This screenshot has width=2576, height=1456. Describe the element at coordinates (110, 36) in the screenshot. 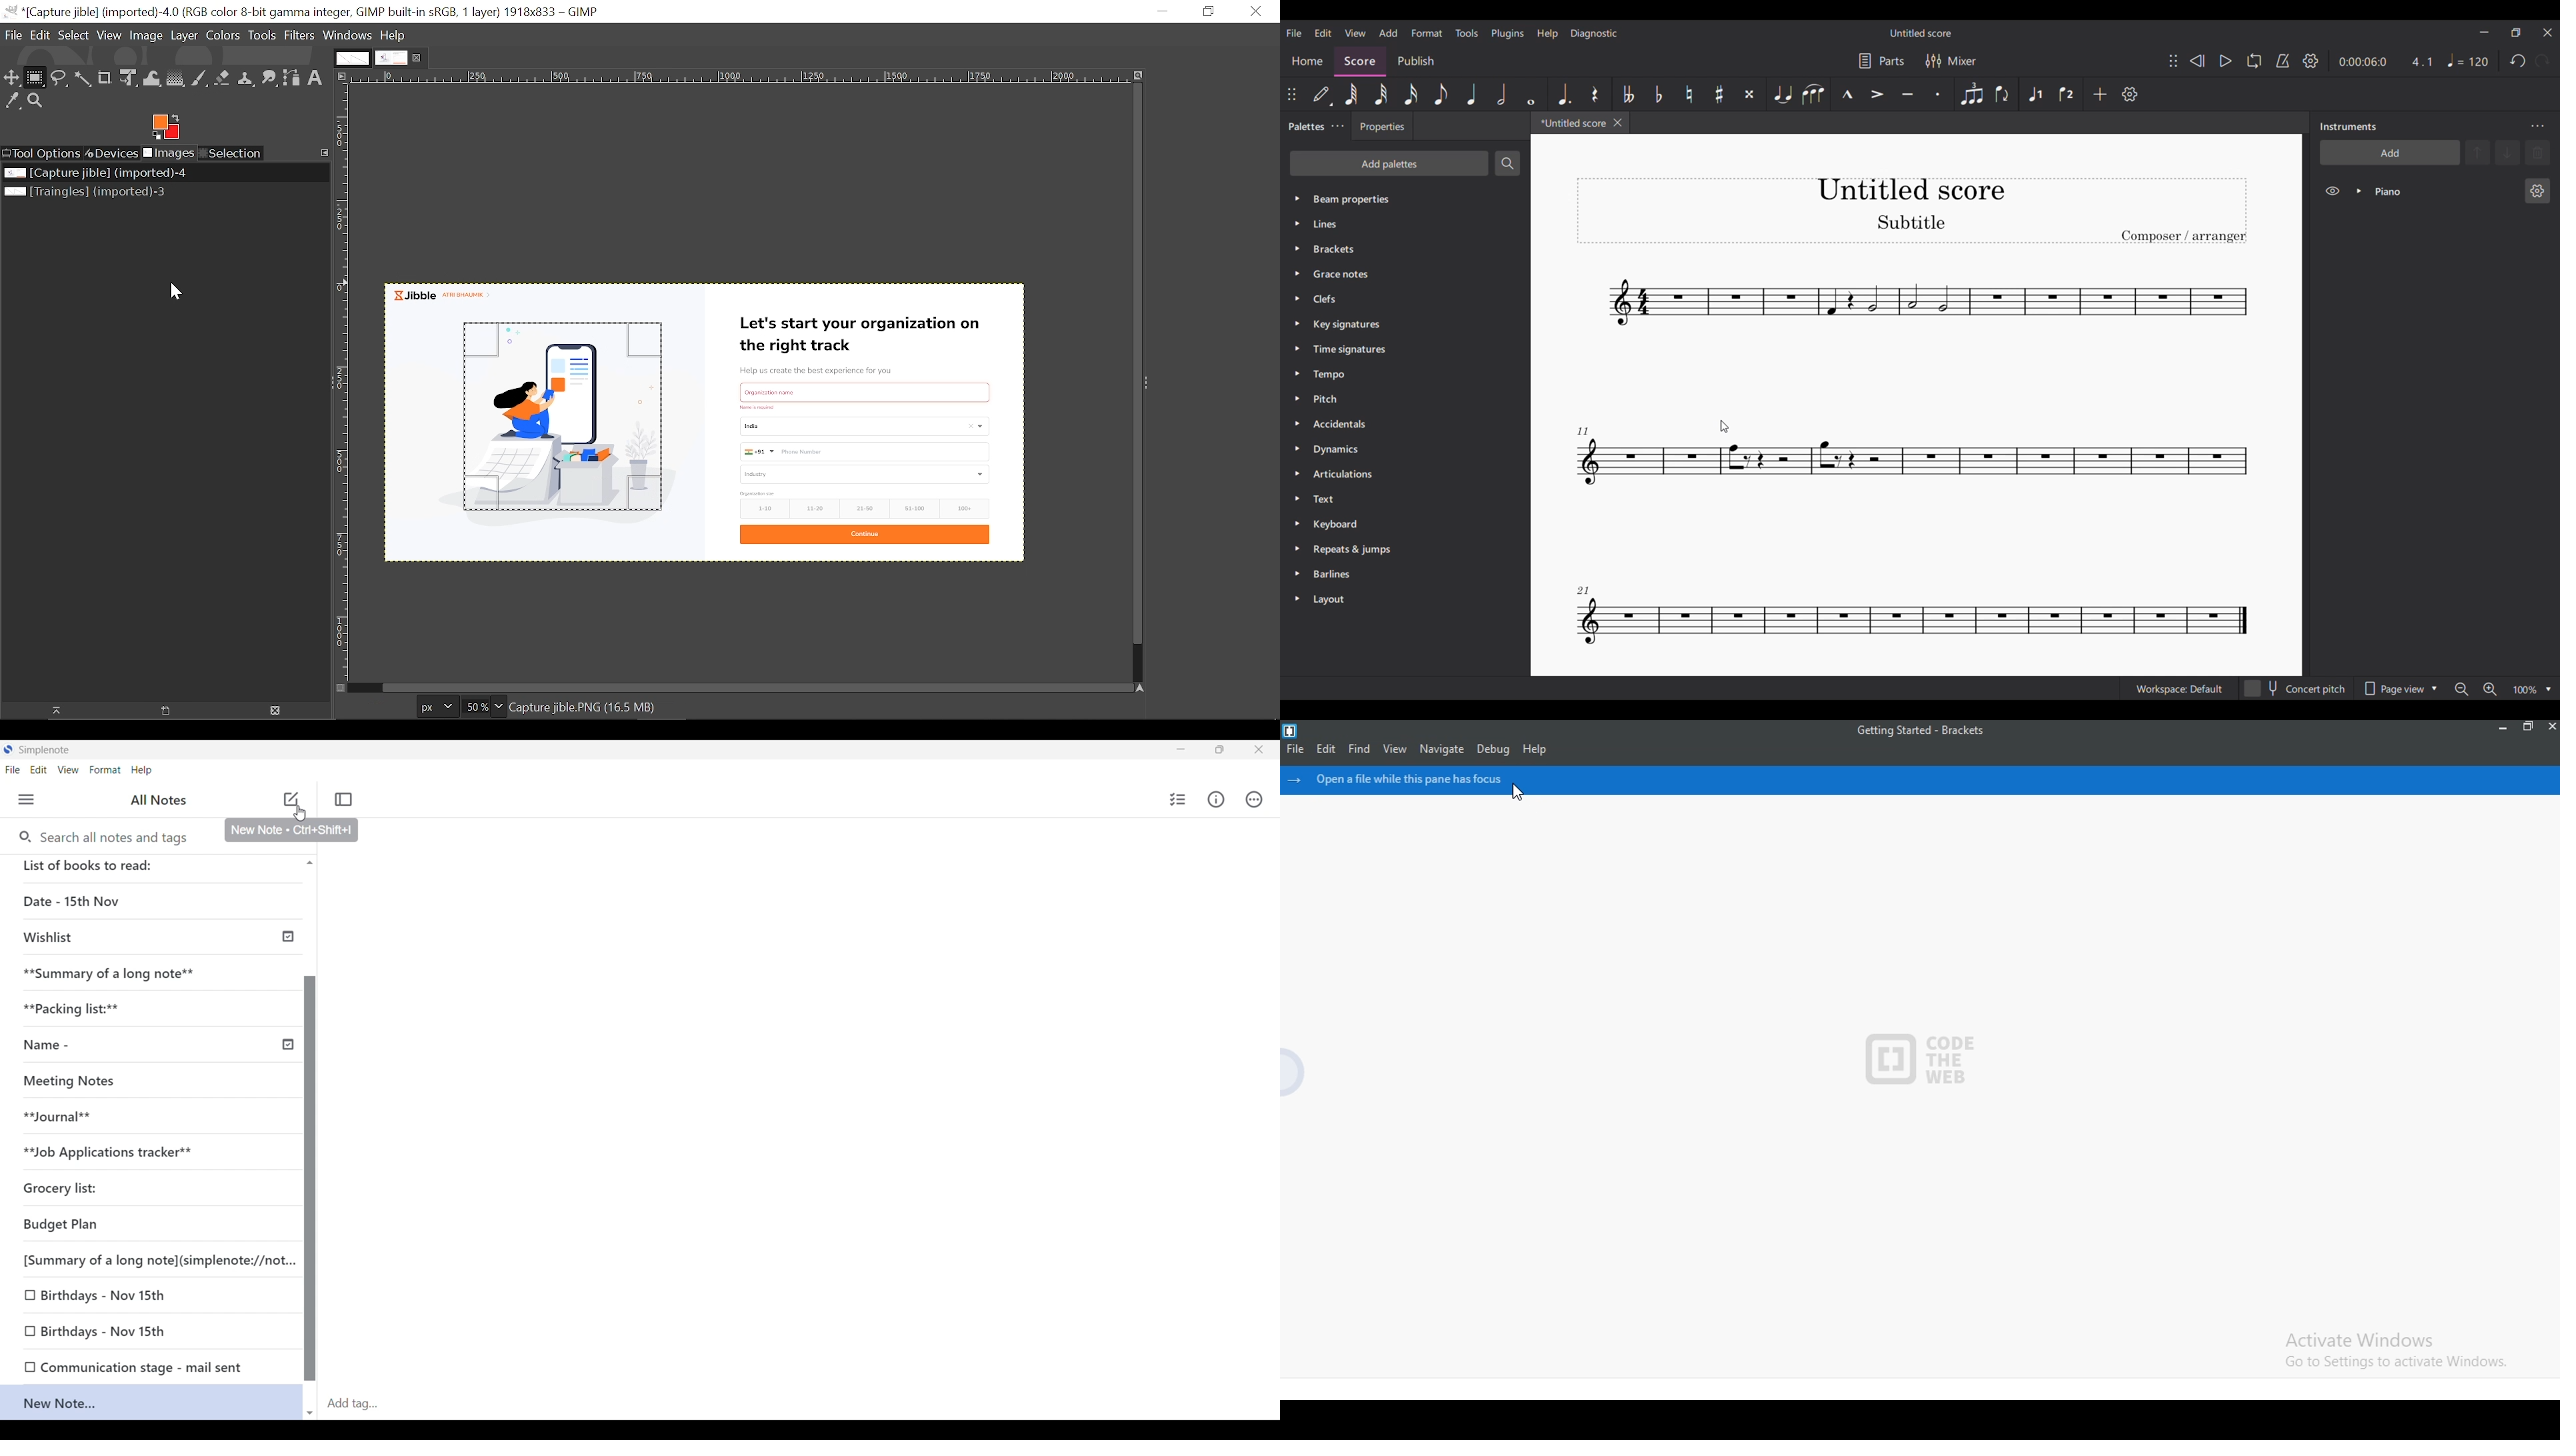

I see `View` at that location.